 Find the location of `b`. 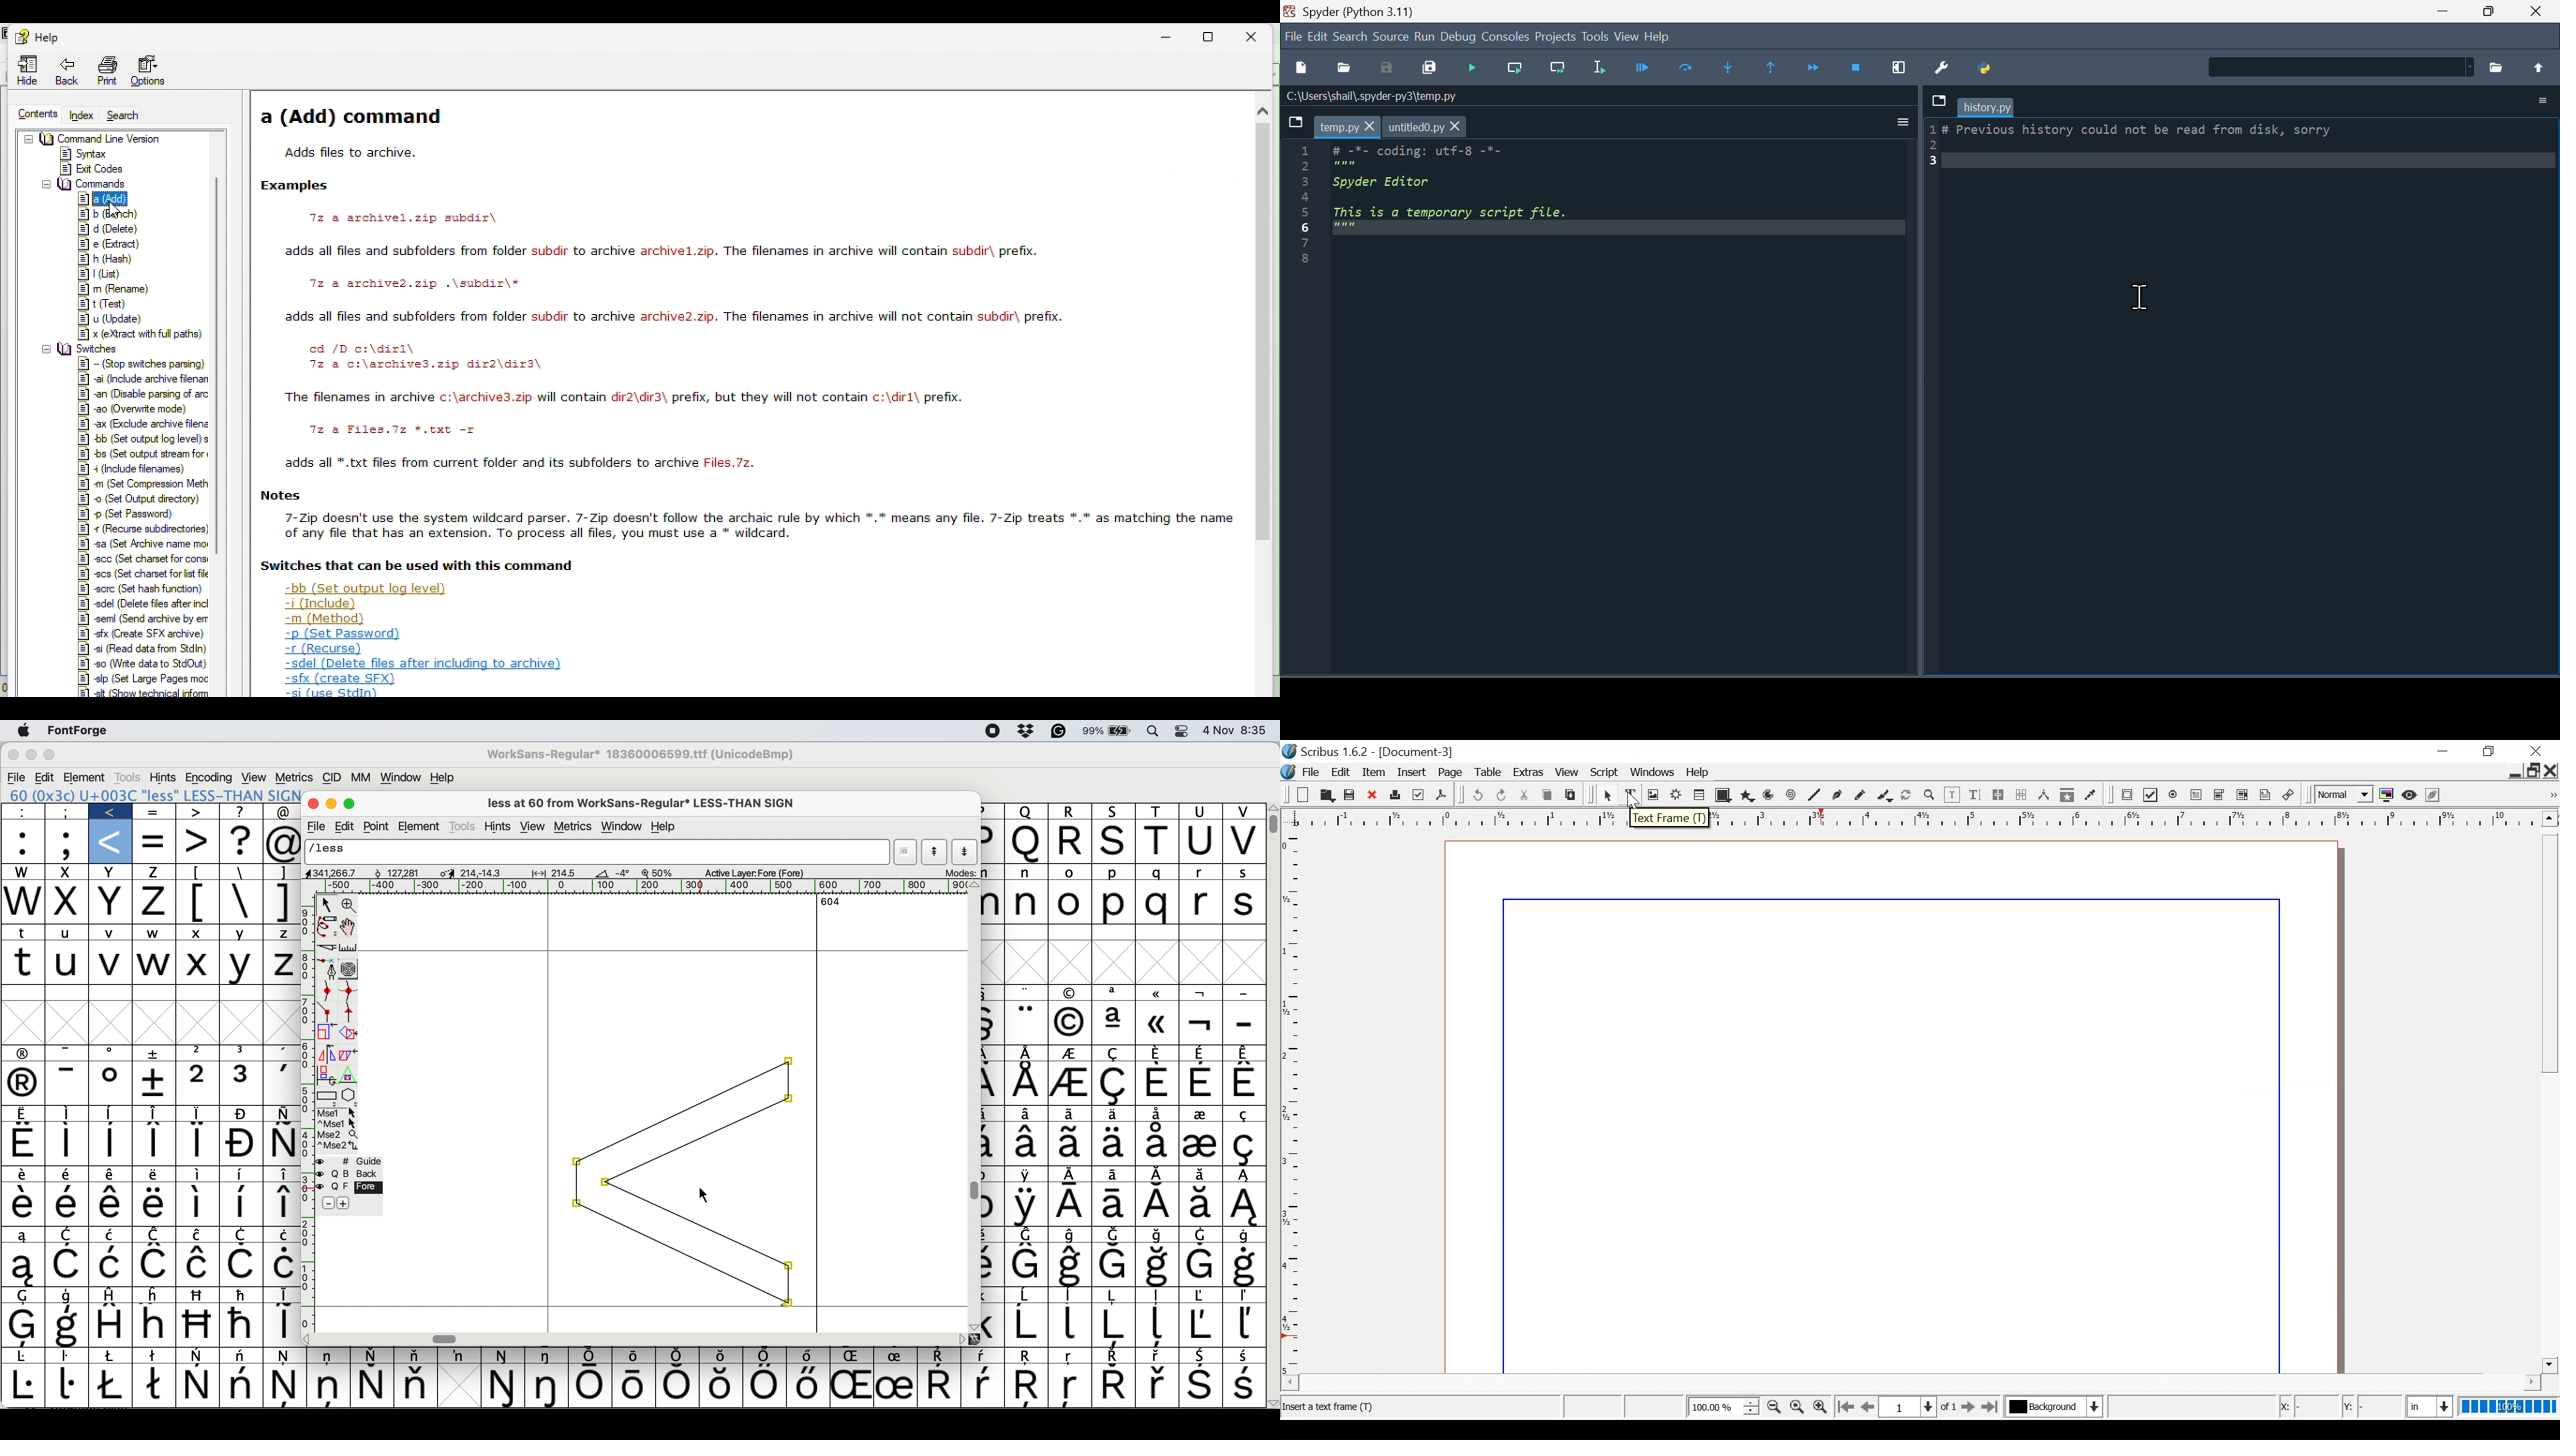

b is located at coordinates (119, 214).